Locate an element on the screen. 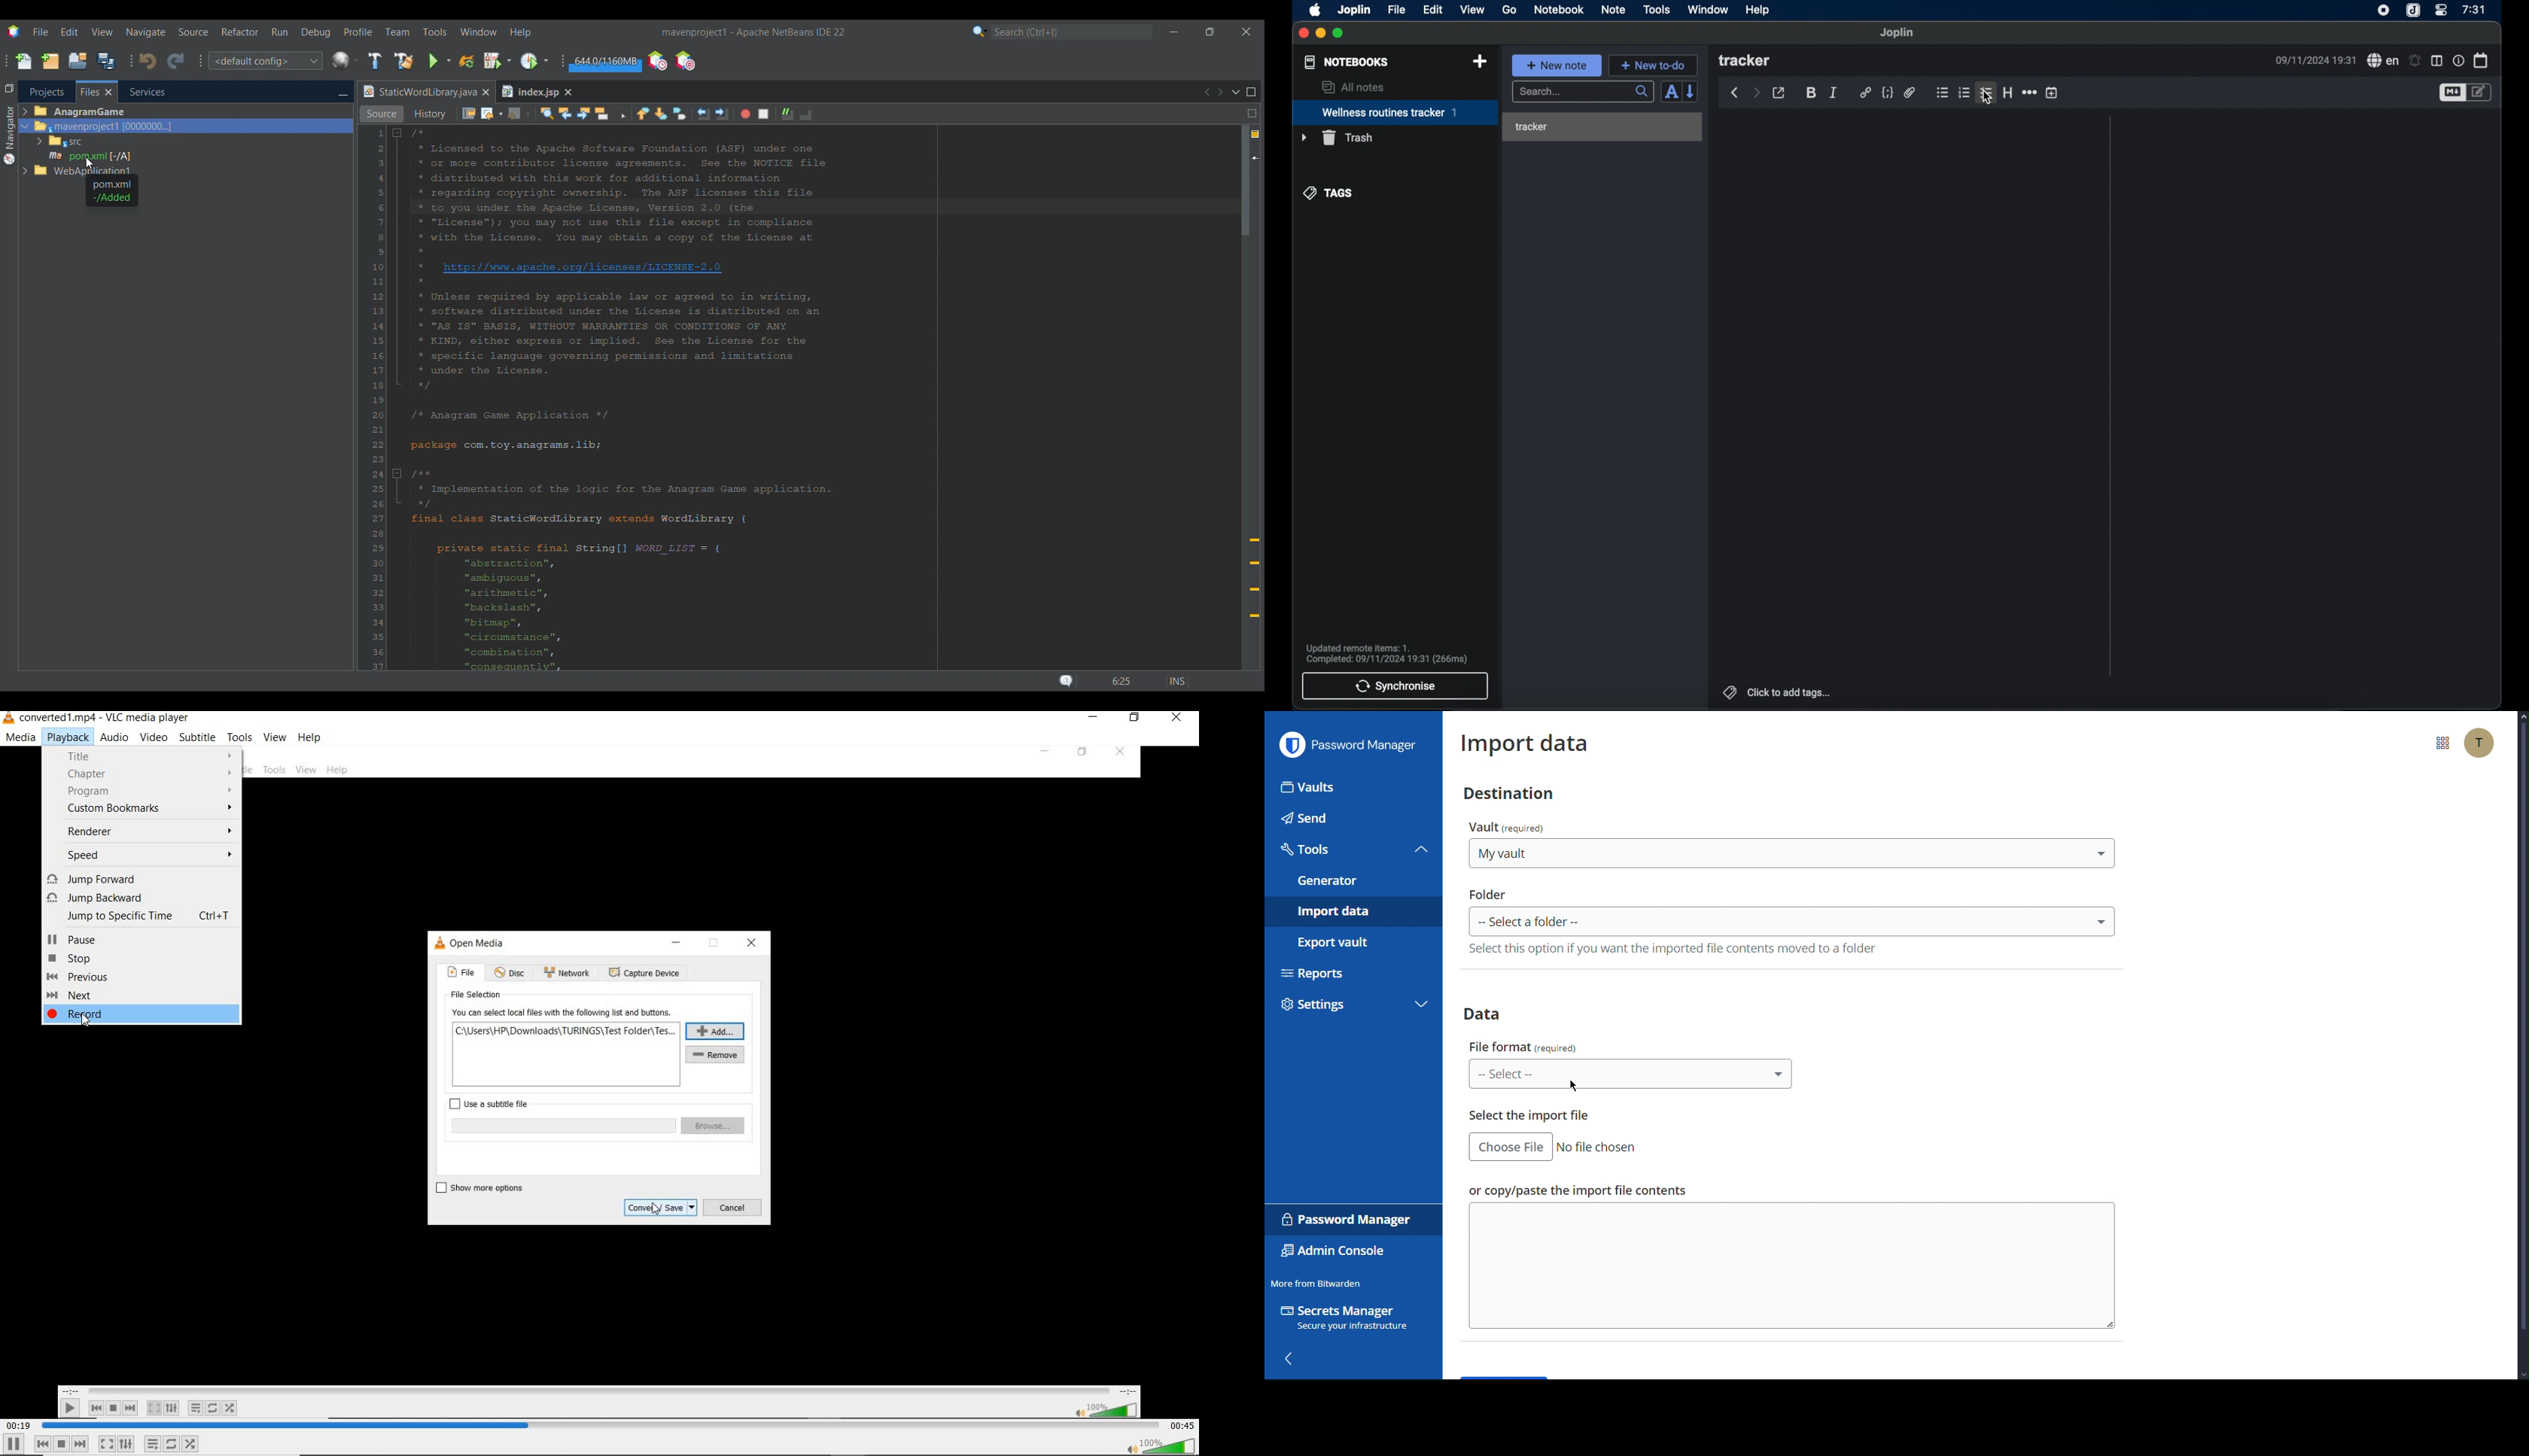  09/11/2024 19:31 is located at coordinates (2314, 60).